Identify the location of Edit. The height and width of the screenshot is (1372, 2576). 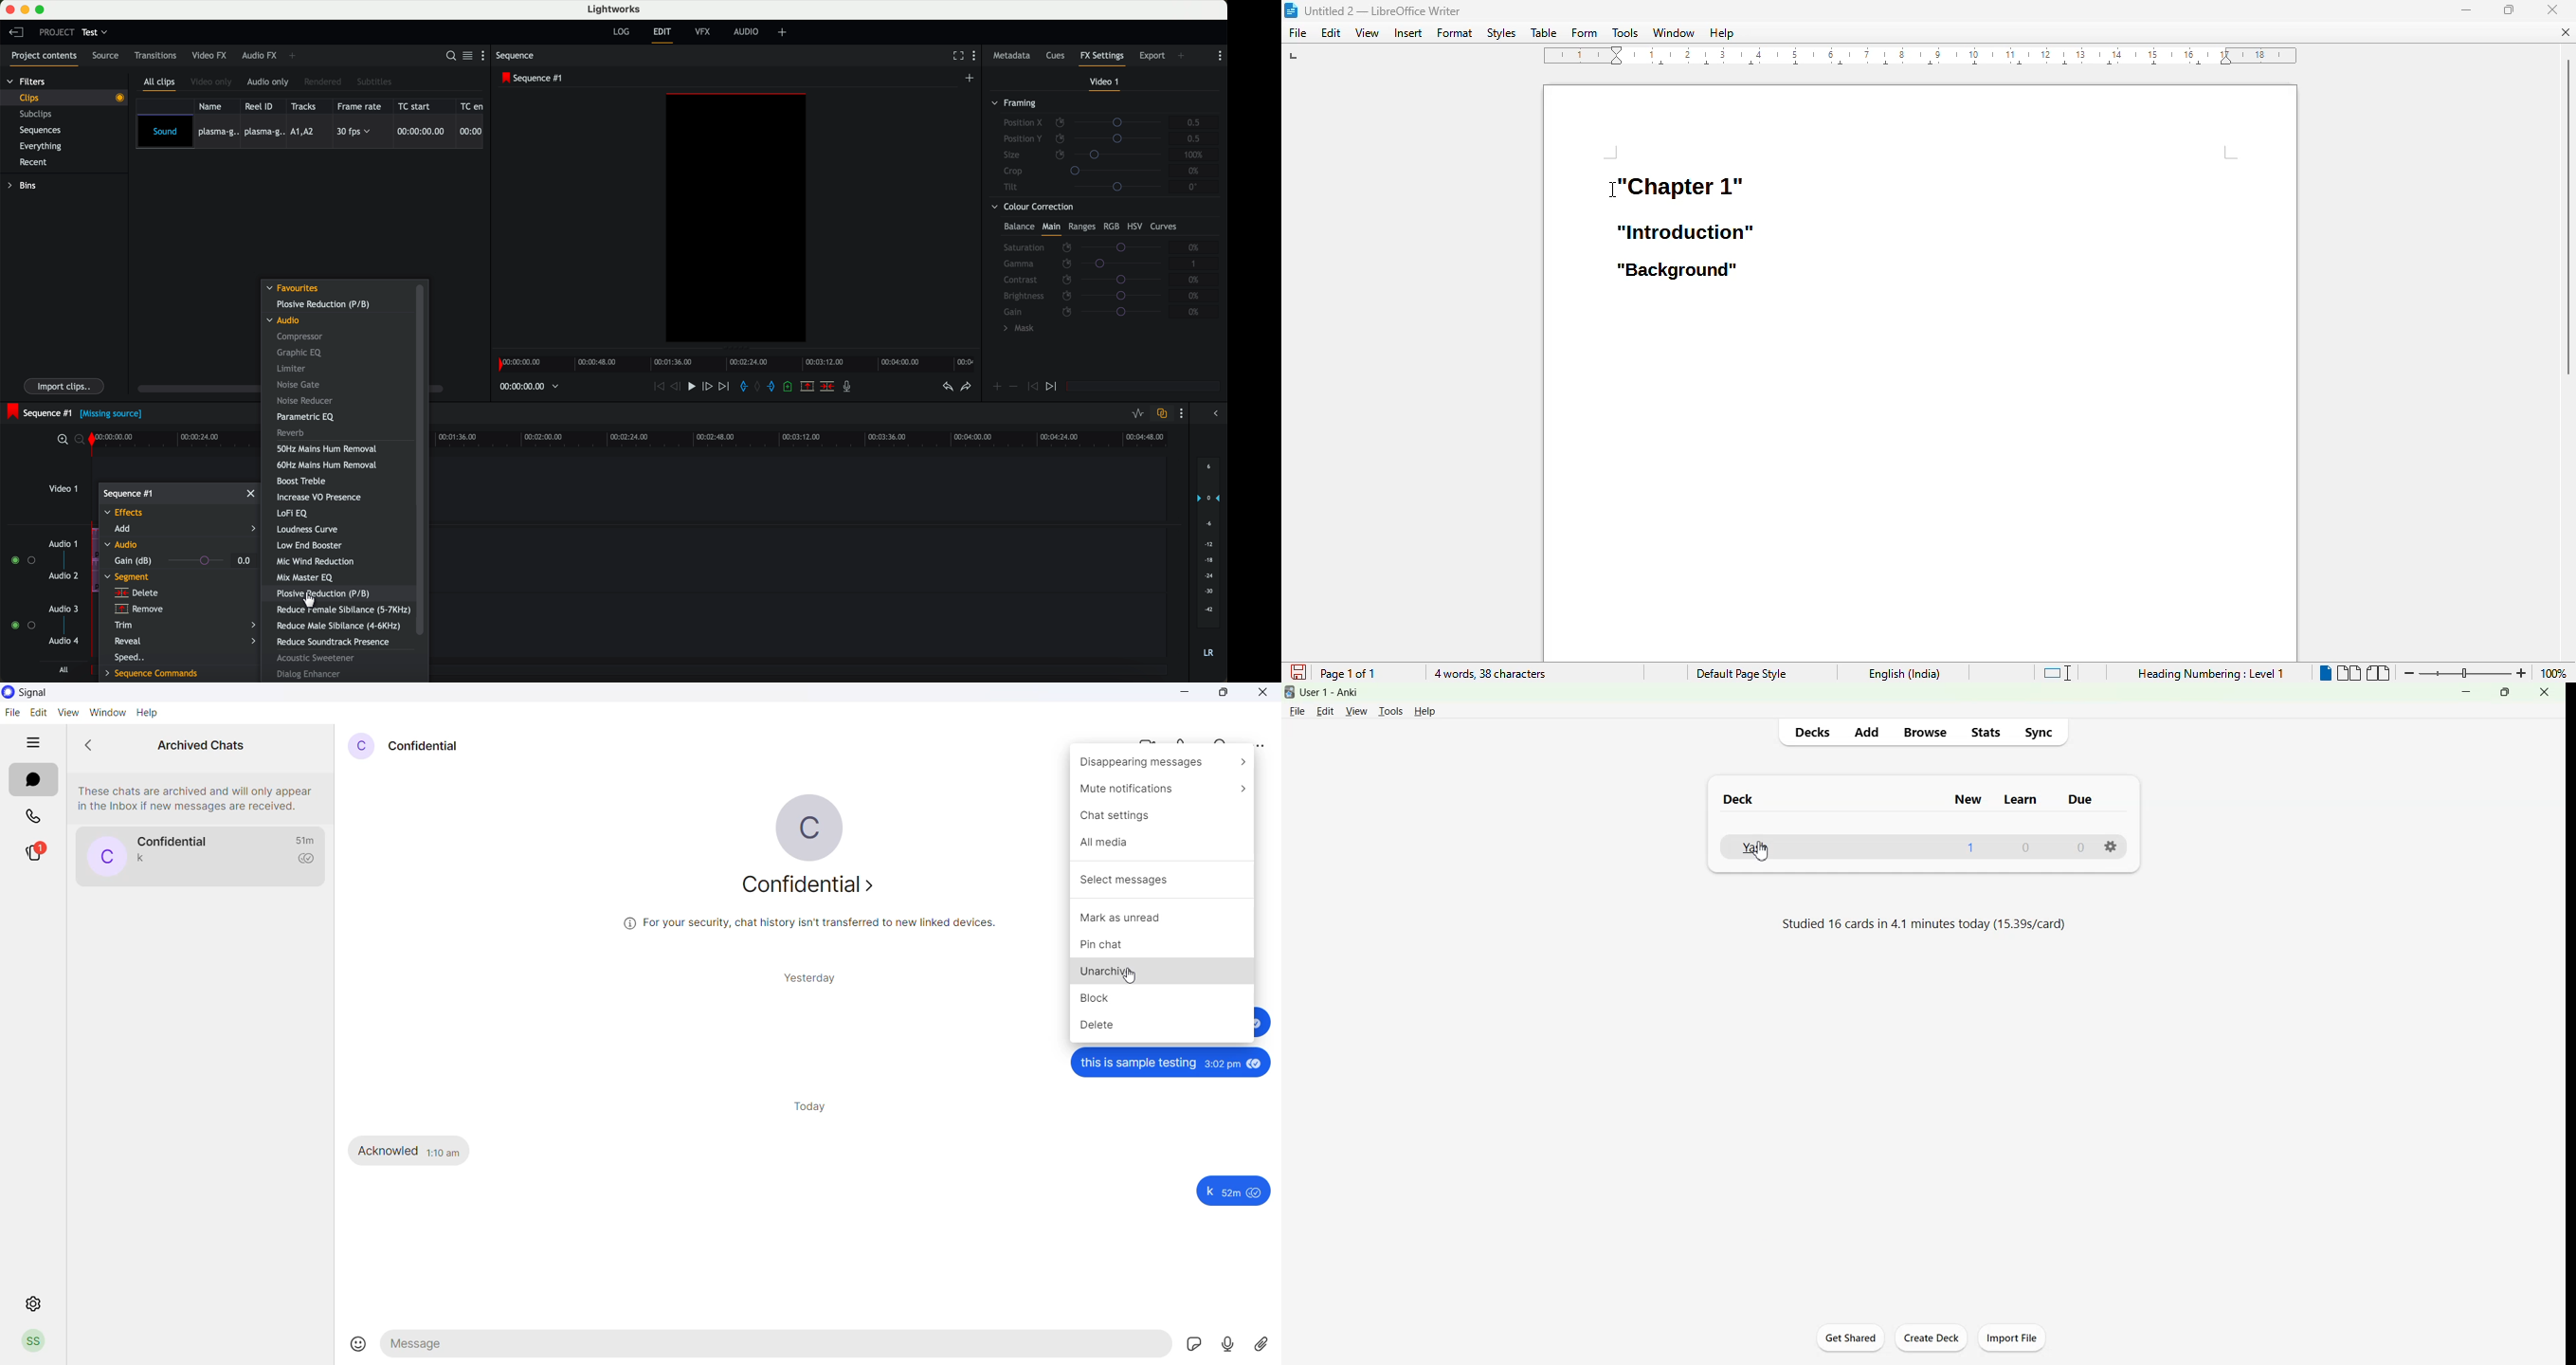
(1326, 711).